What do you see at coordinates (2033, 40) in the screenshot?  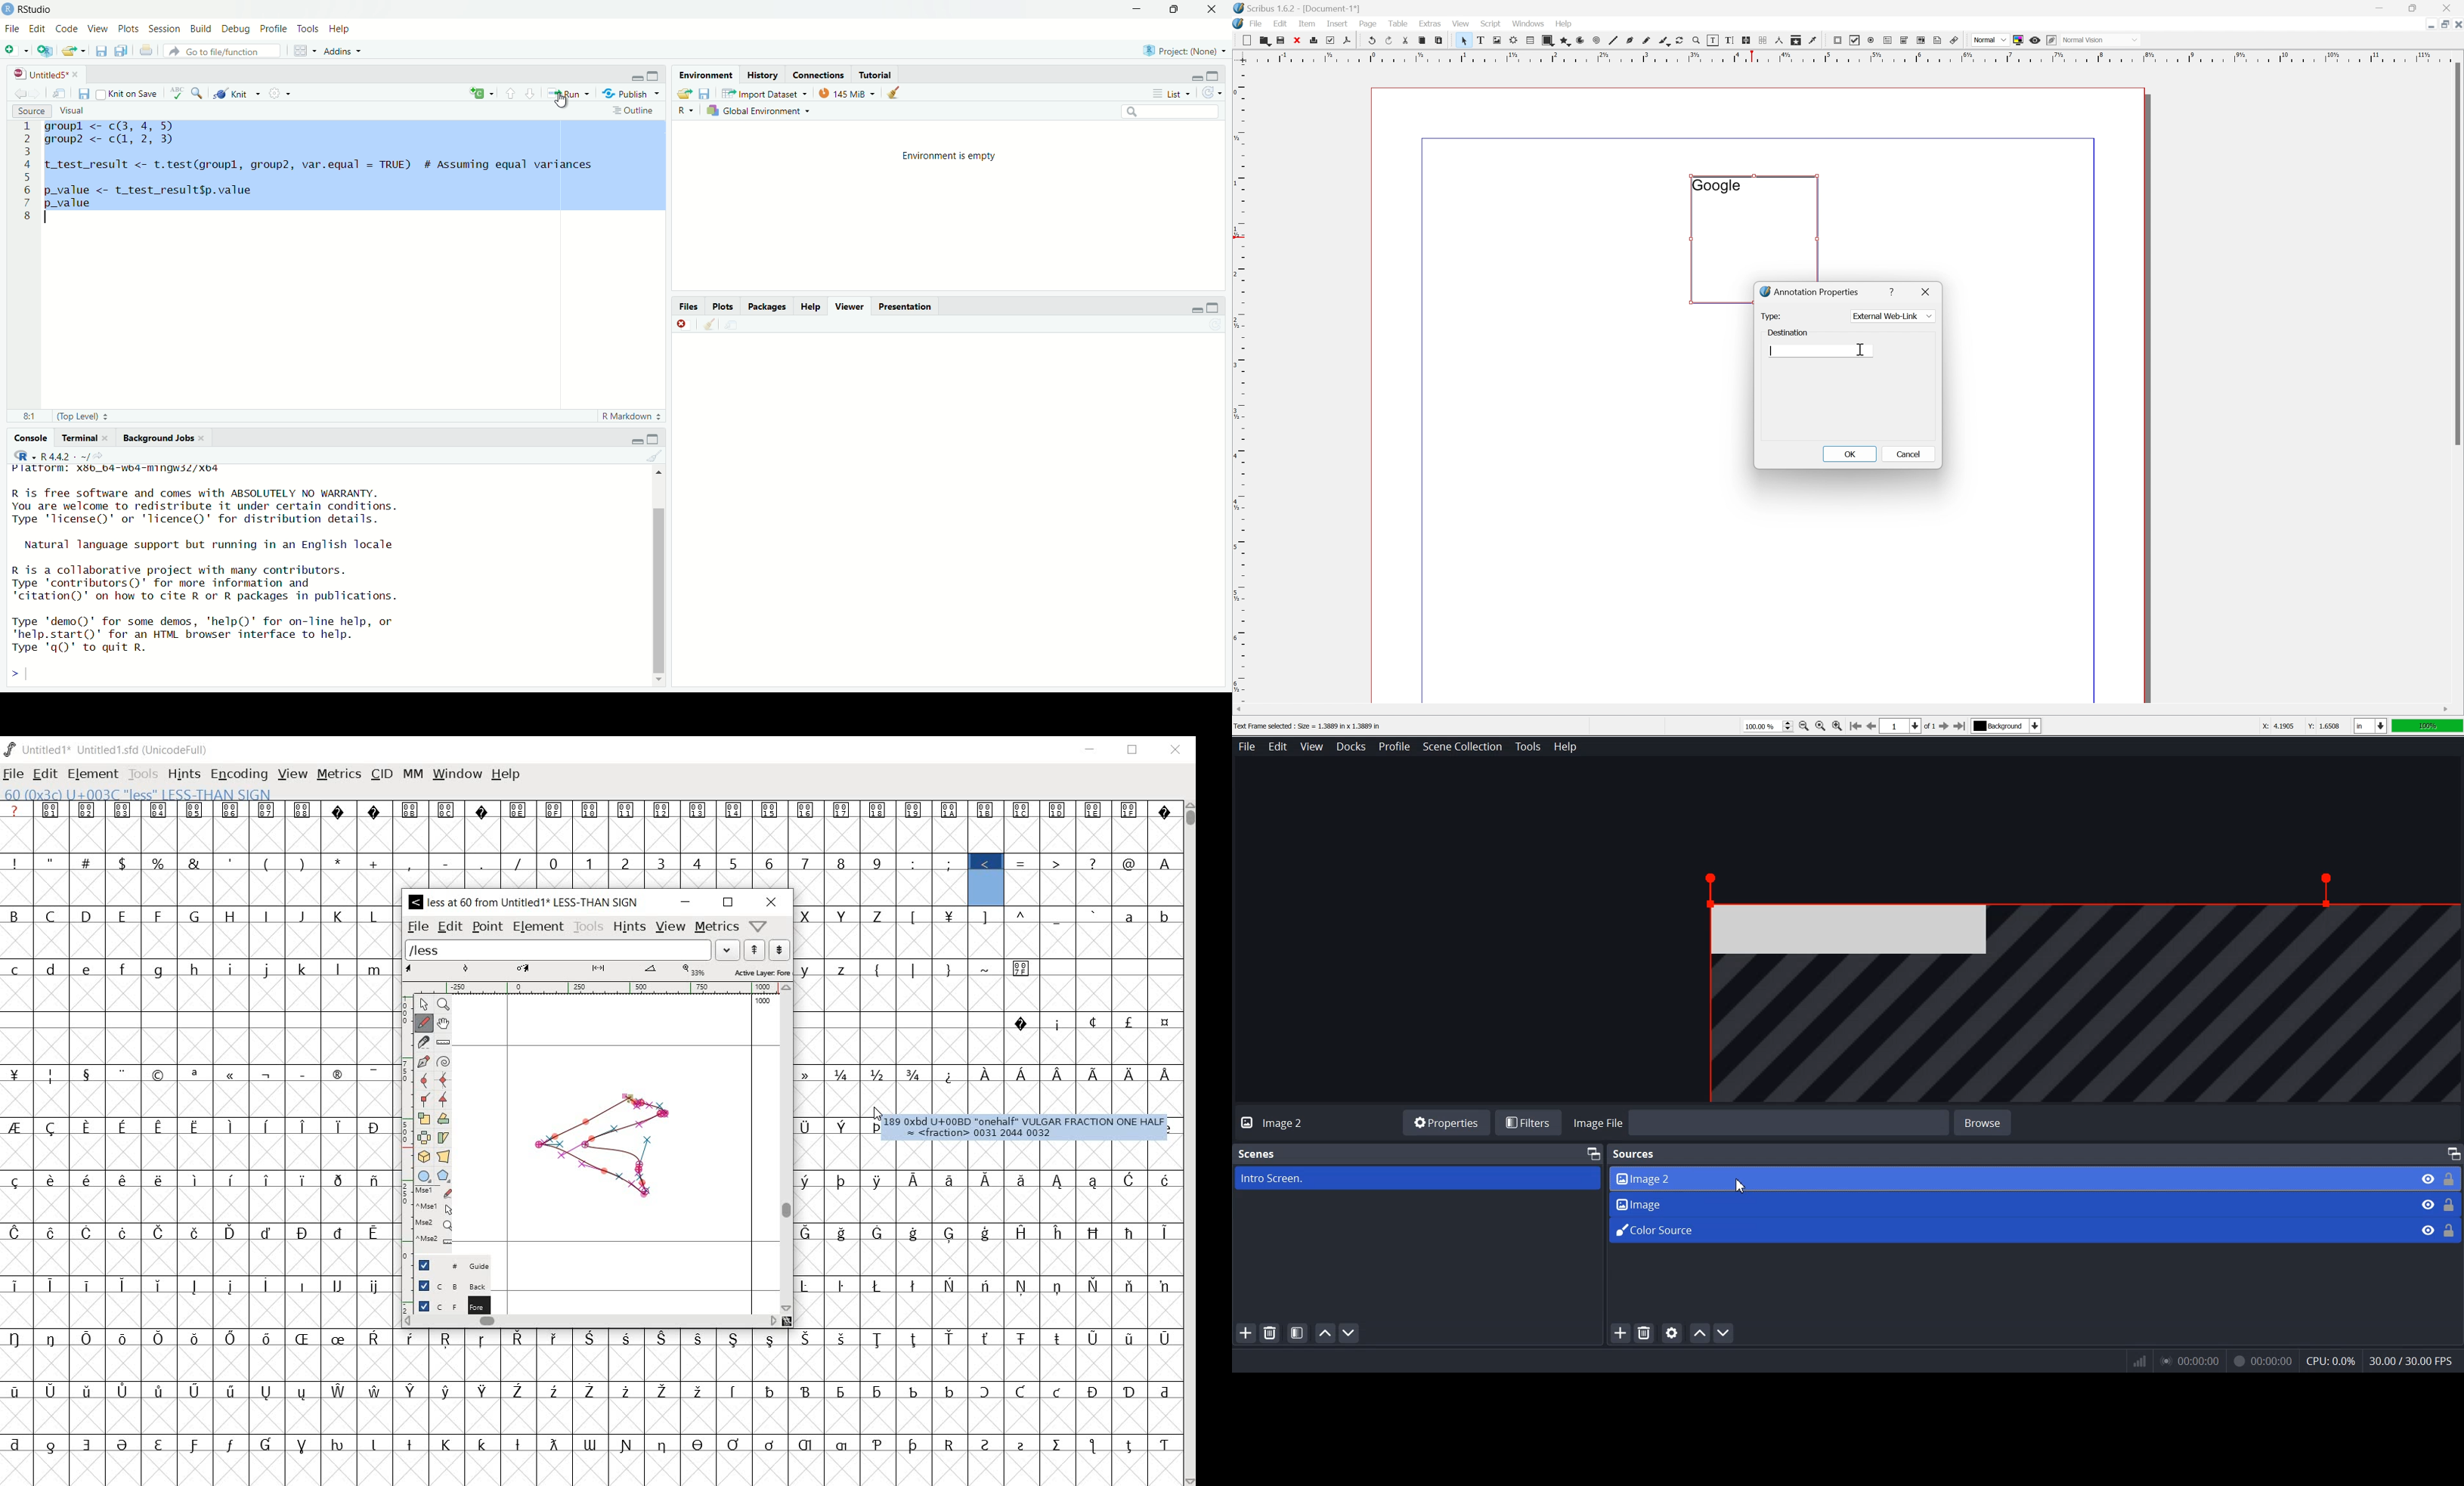 I see `preview mode` at bounding box center [2033, 40].